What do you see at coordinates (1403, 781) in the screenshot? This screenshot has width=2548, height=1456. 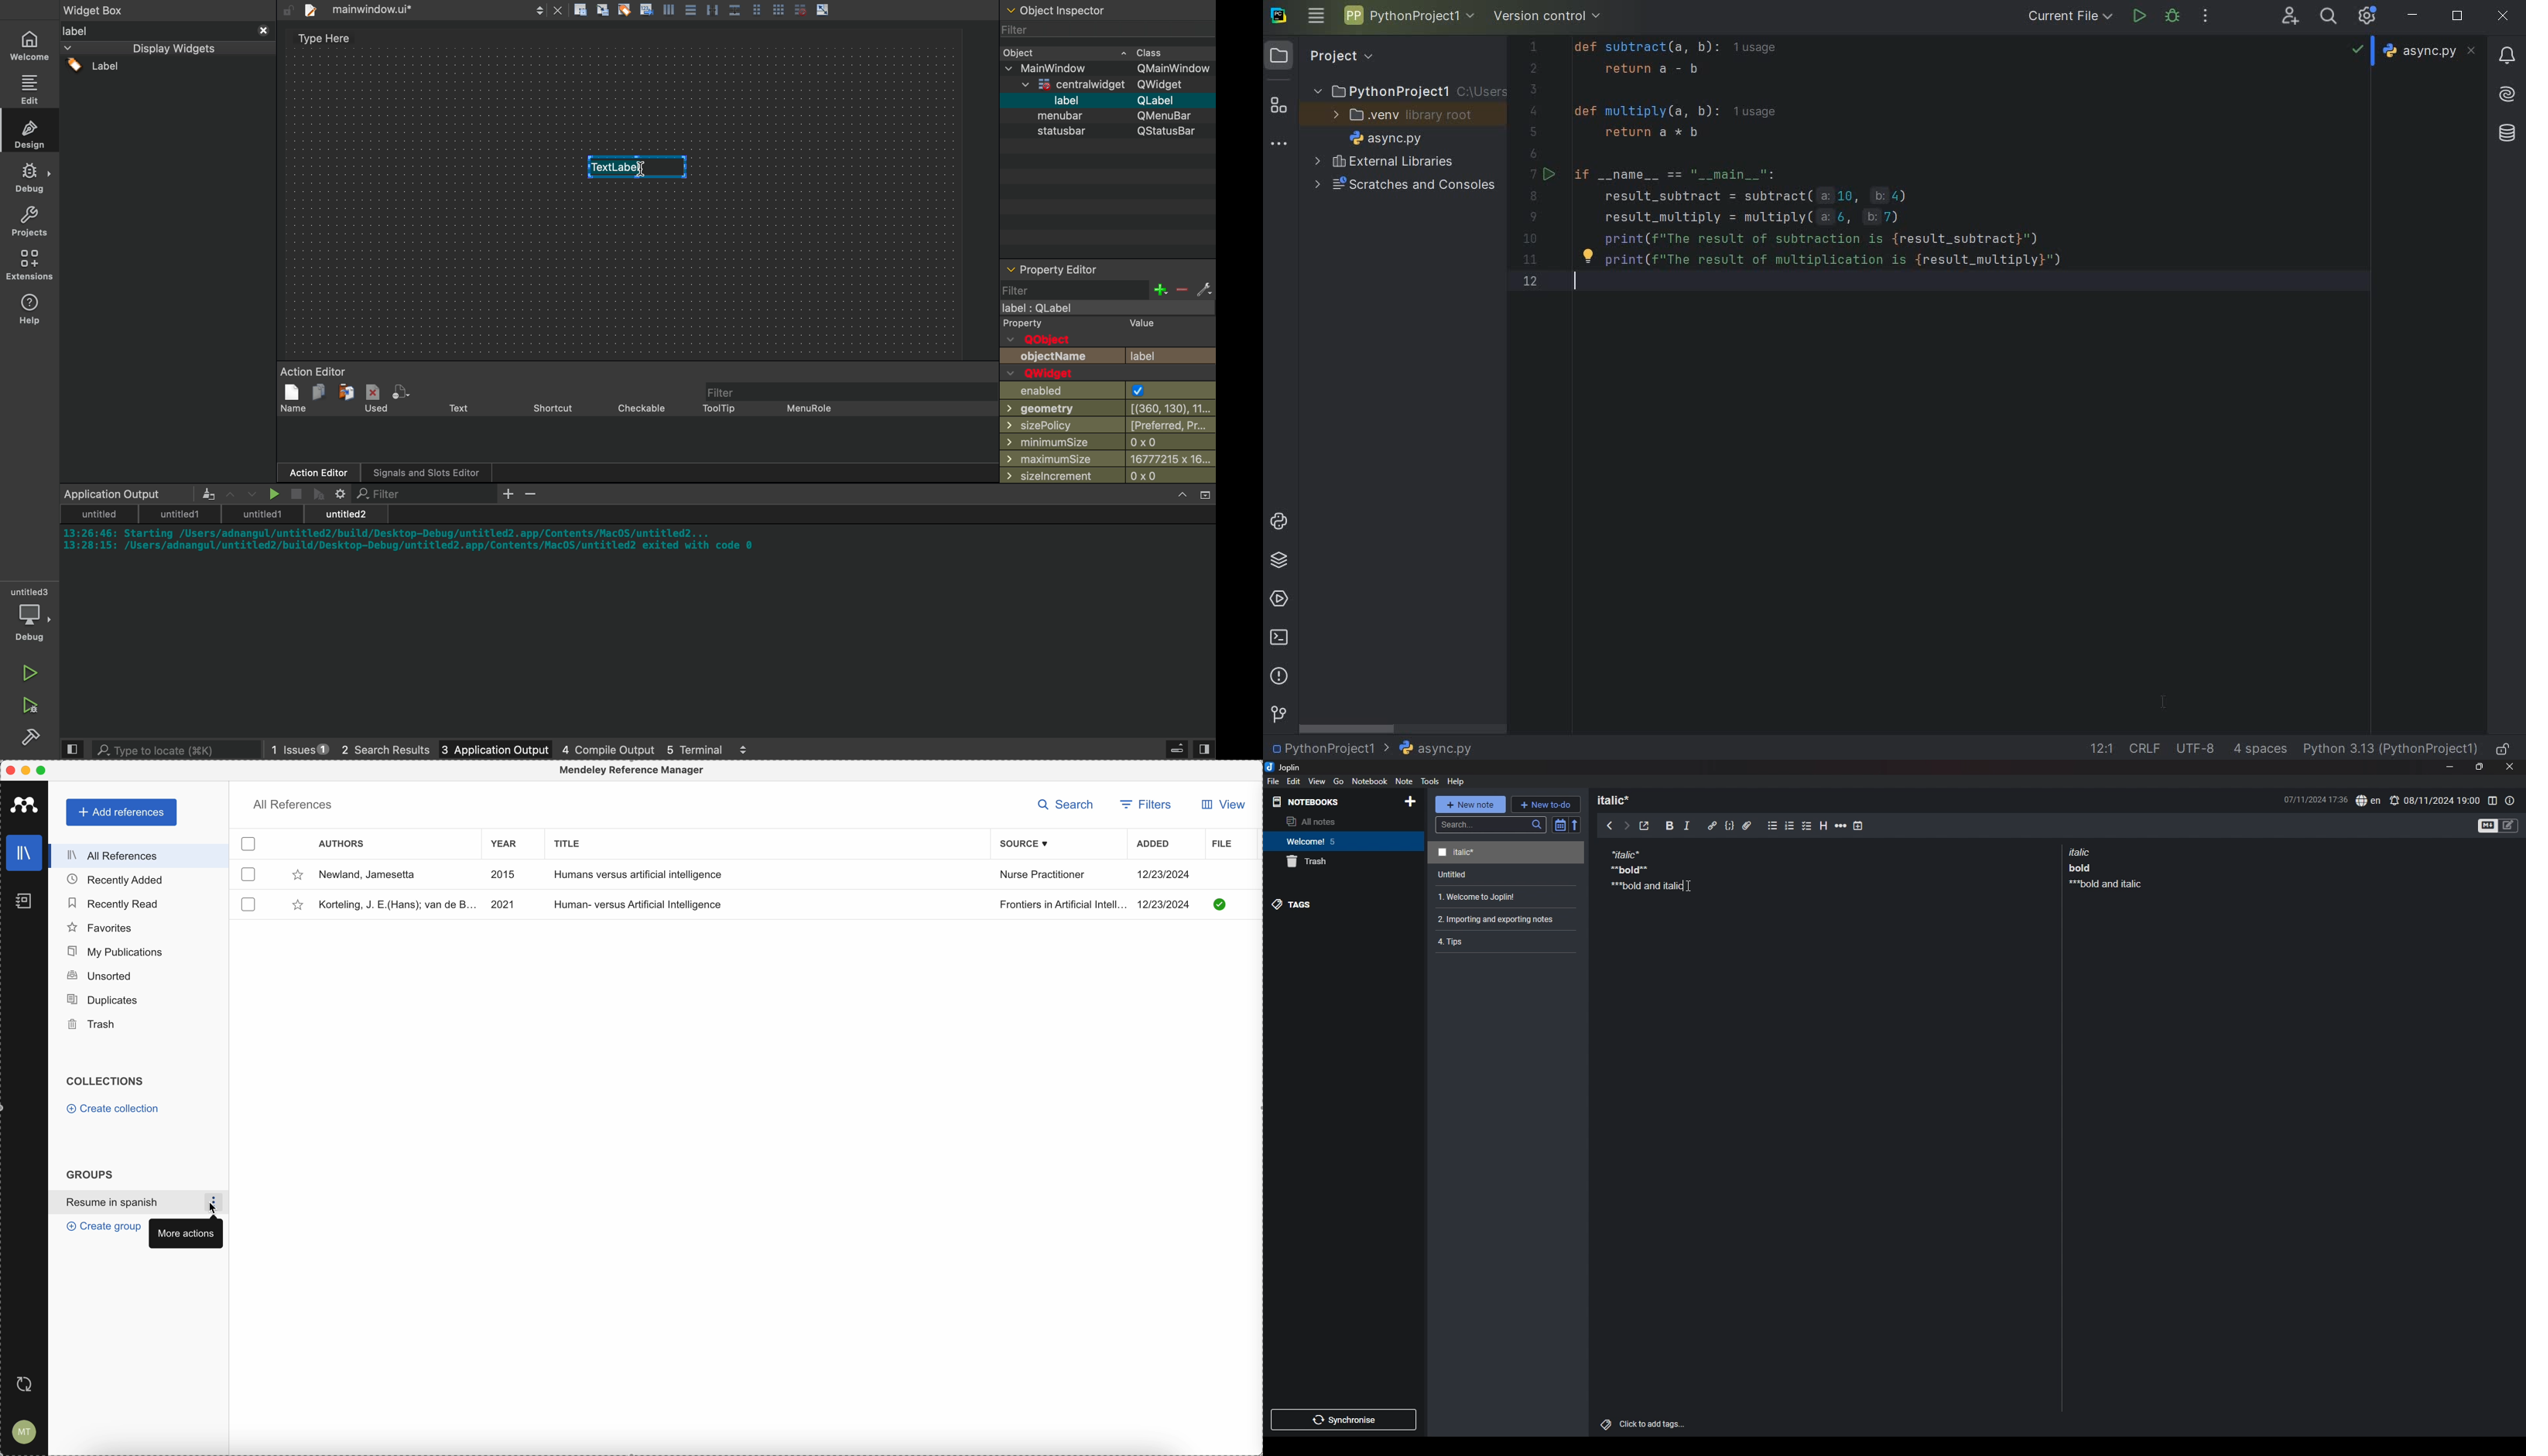 I see `note` at bounding box center [1403, 781].